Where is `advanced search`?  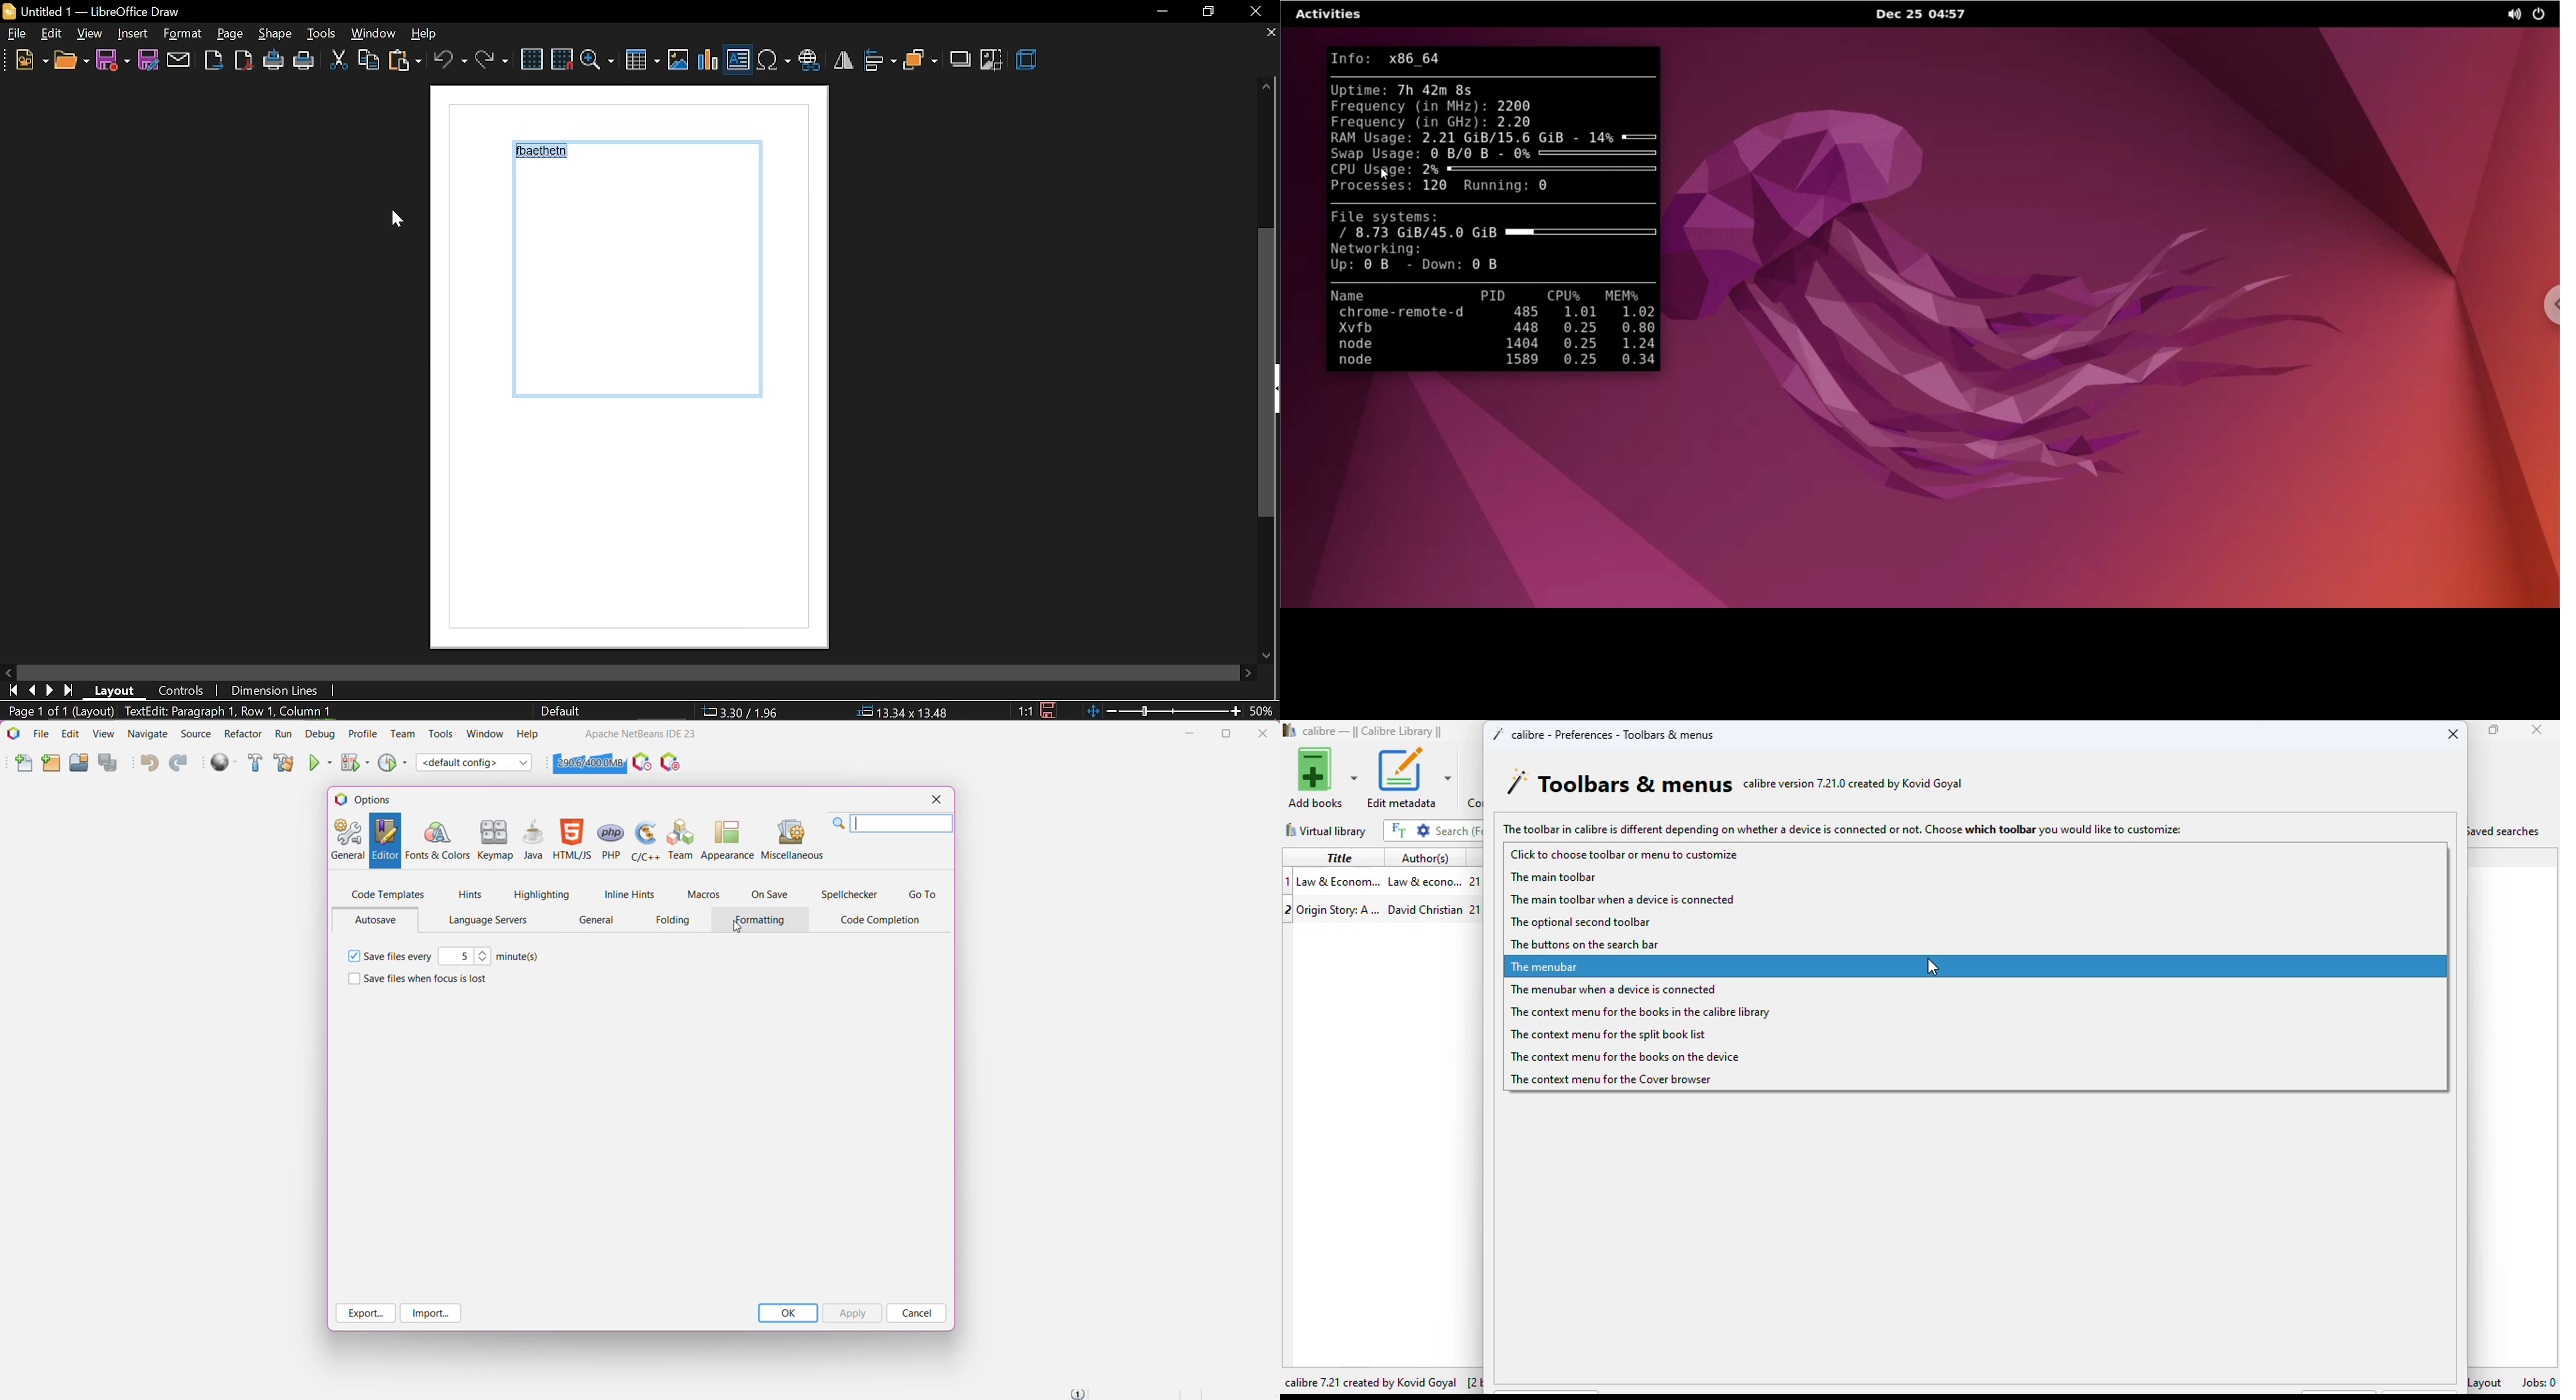 advanced search is located at coordinates (1423, 831).